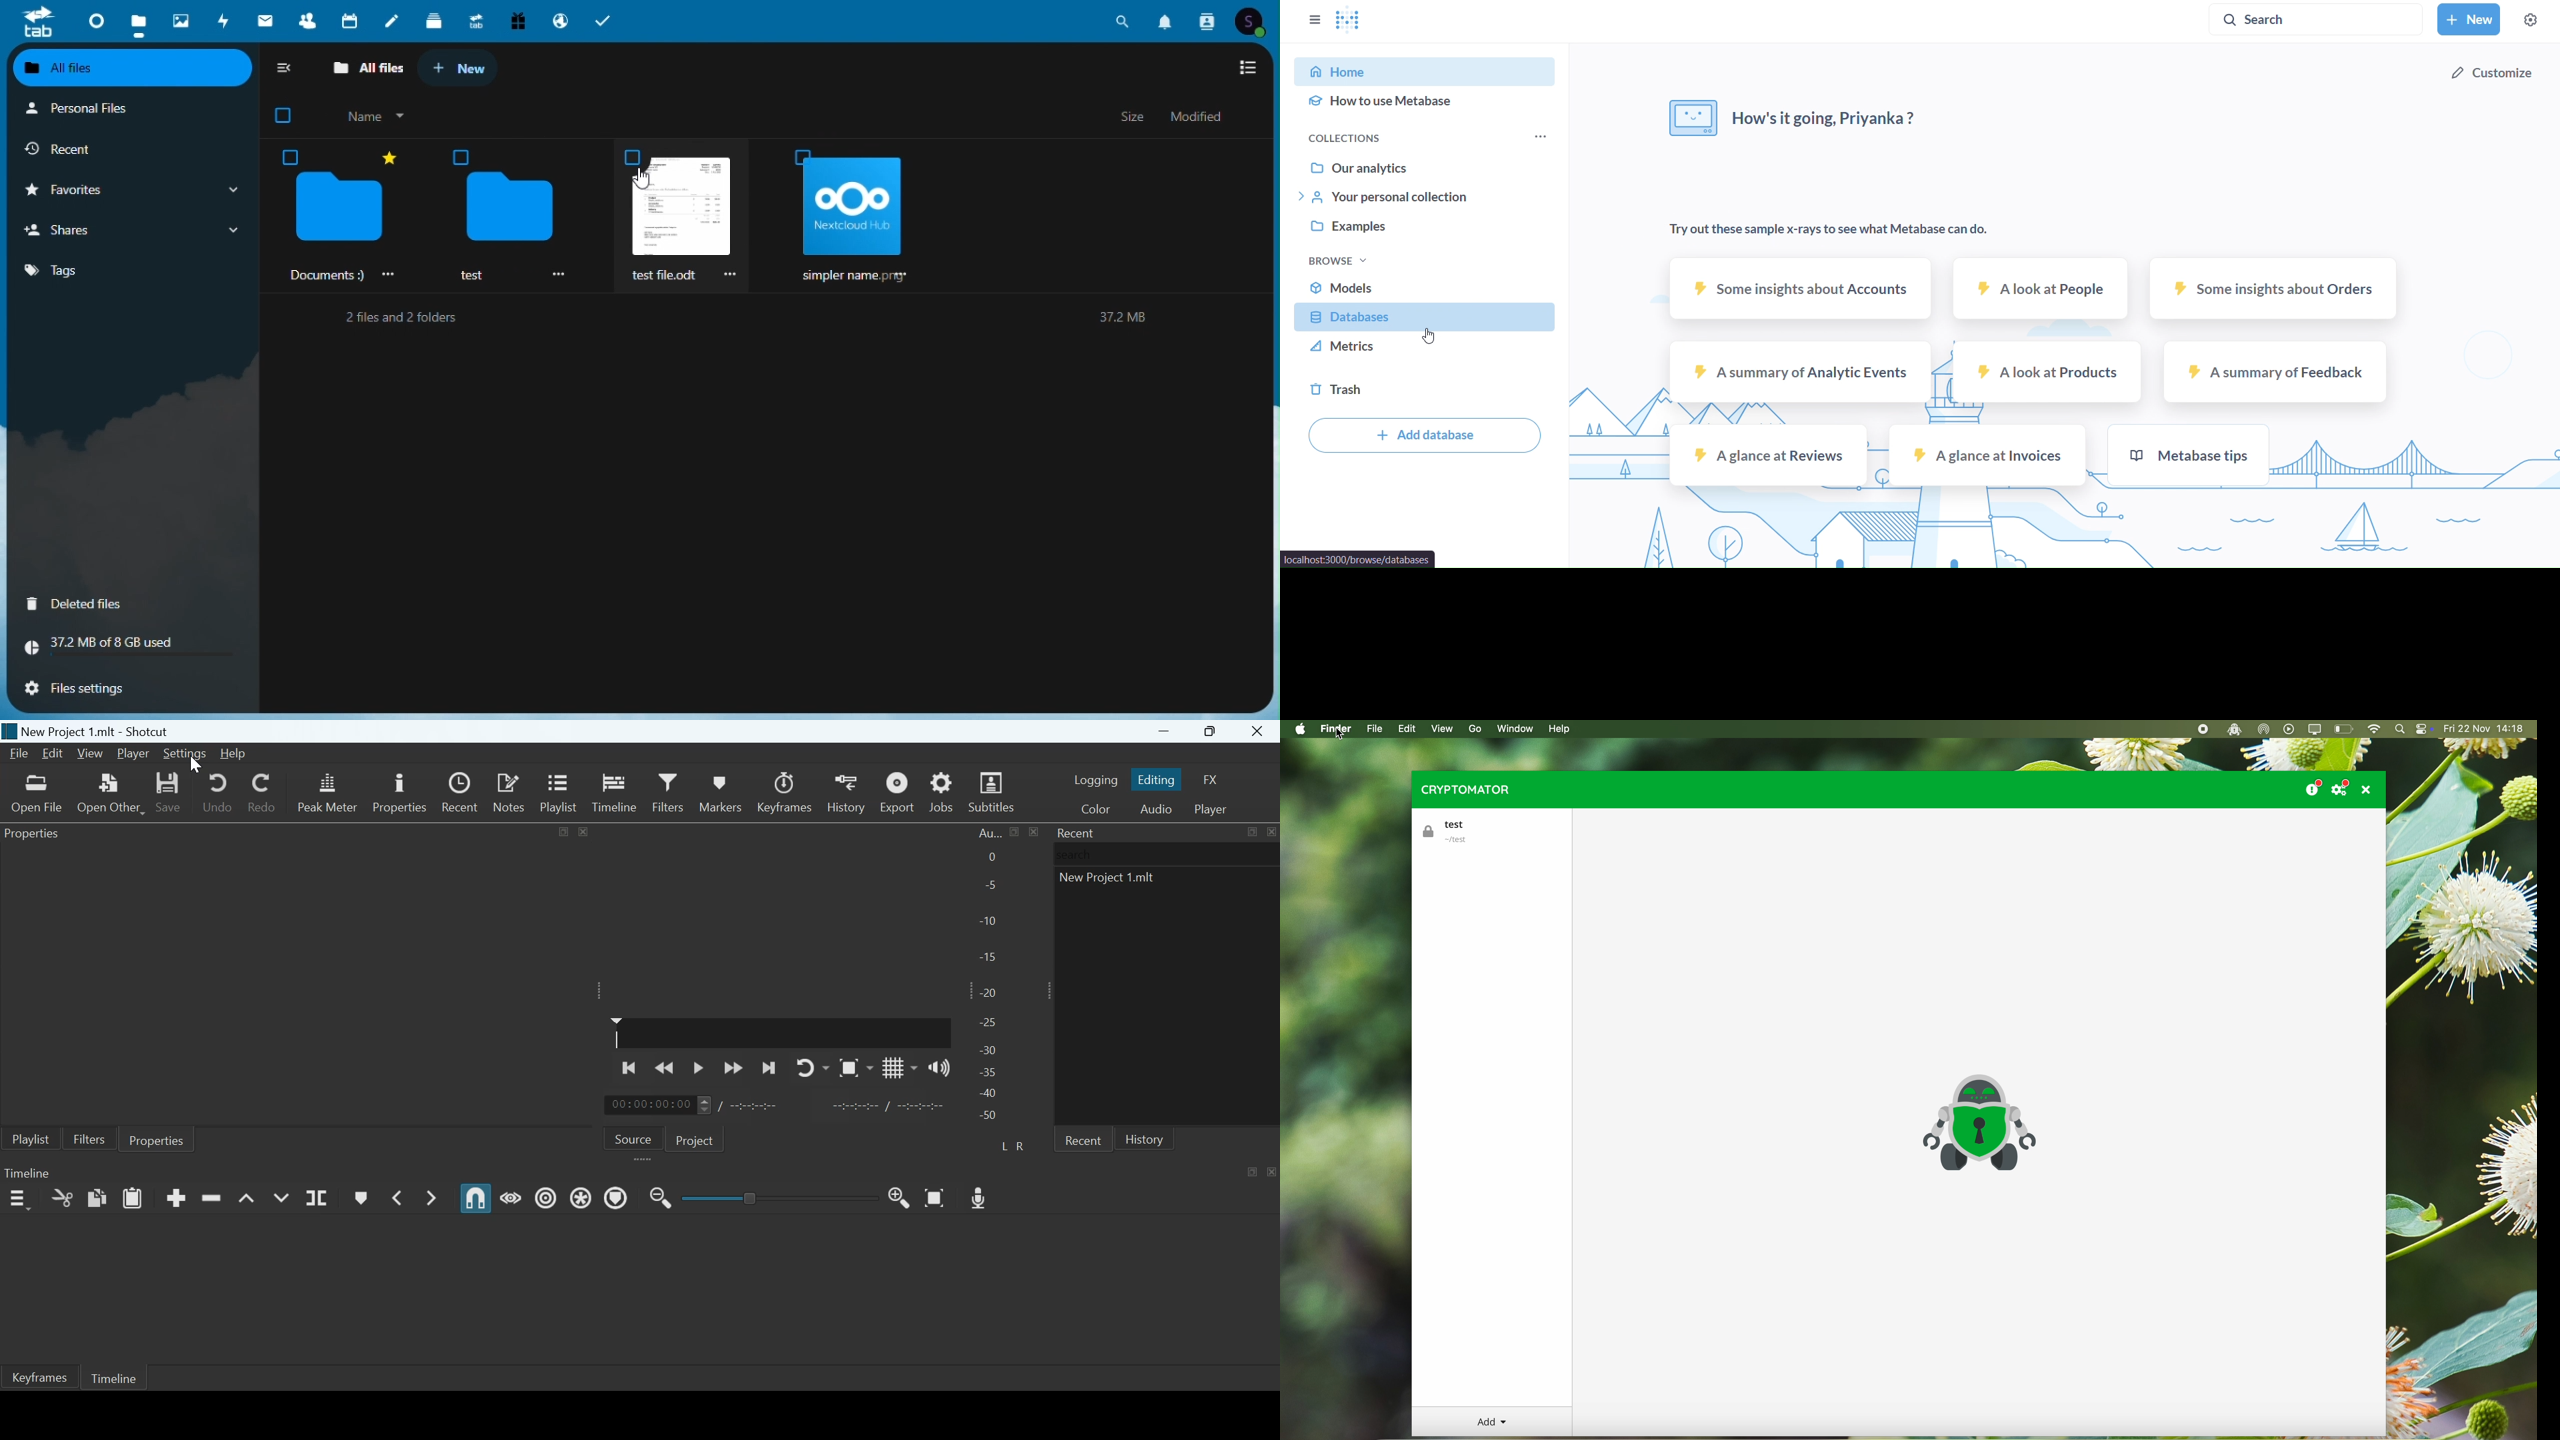 Image resolution: width=2576 pixels, height=1456 pixels. Describe the element at coordinates (133, 1197) in the screenshot. I see `Paste` at that location.